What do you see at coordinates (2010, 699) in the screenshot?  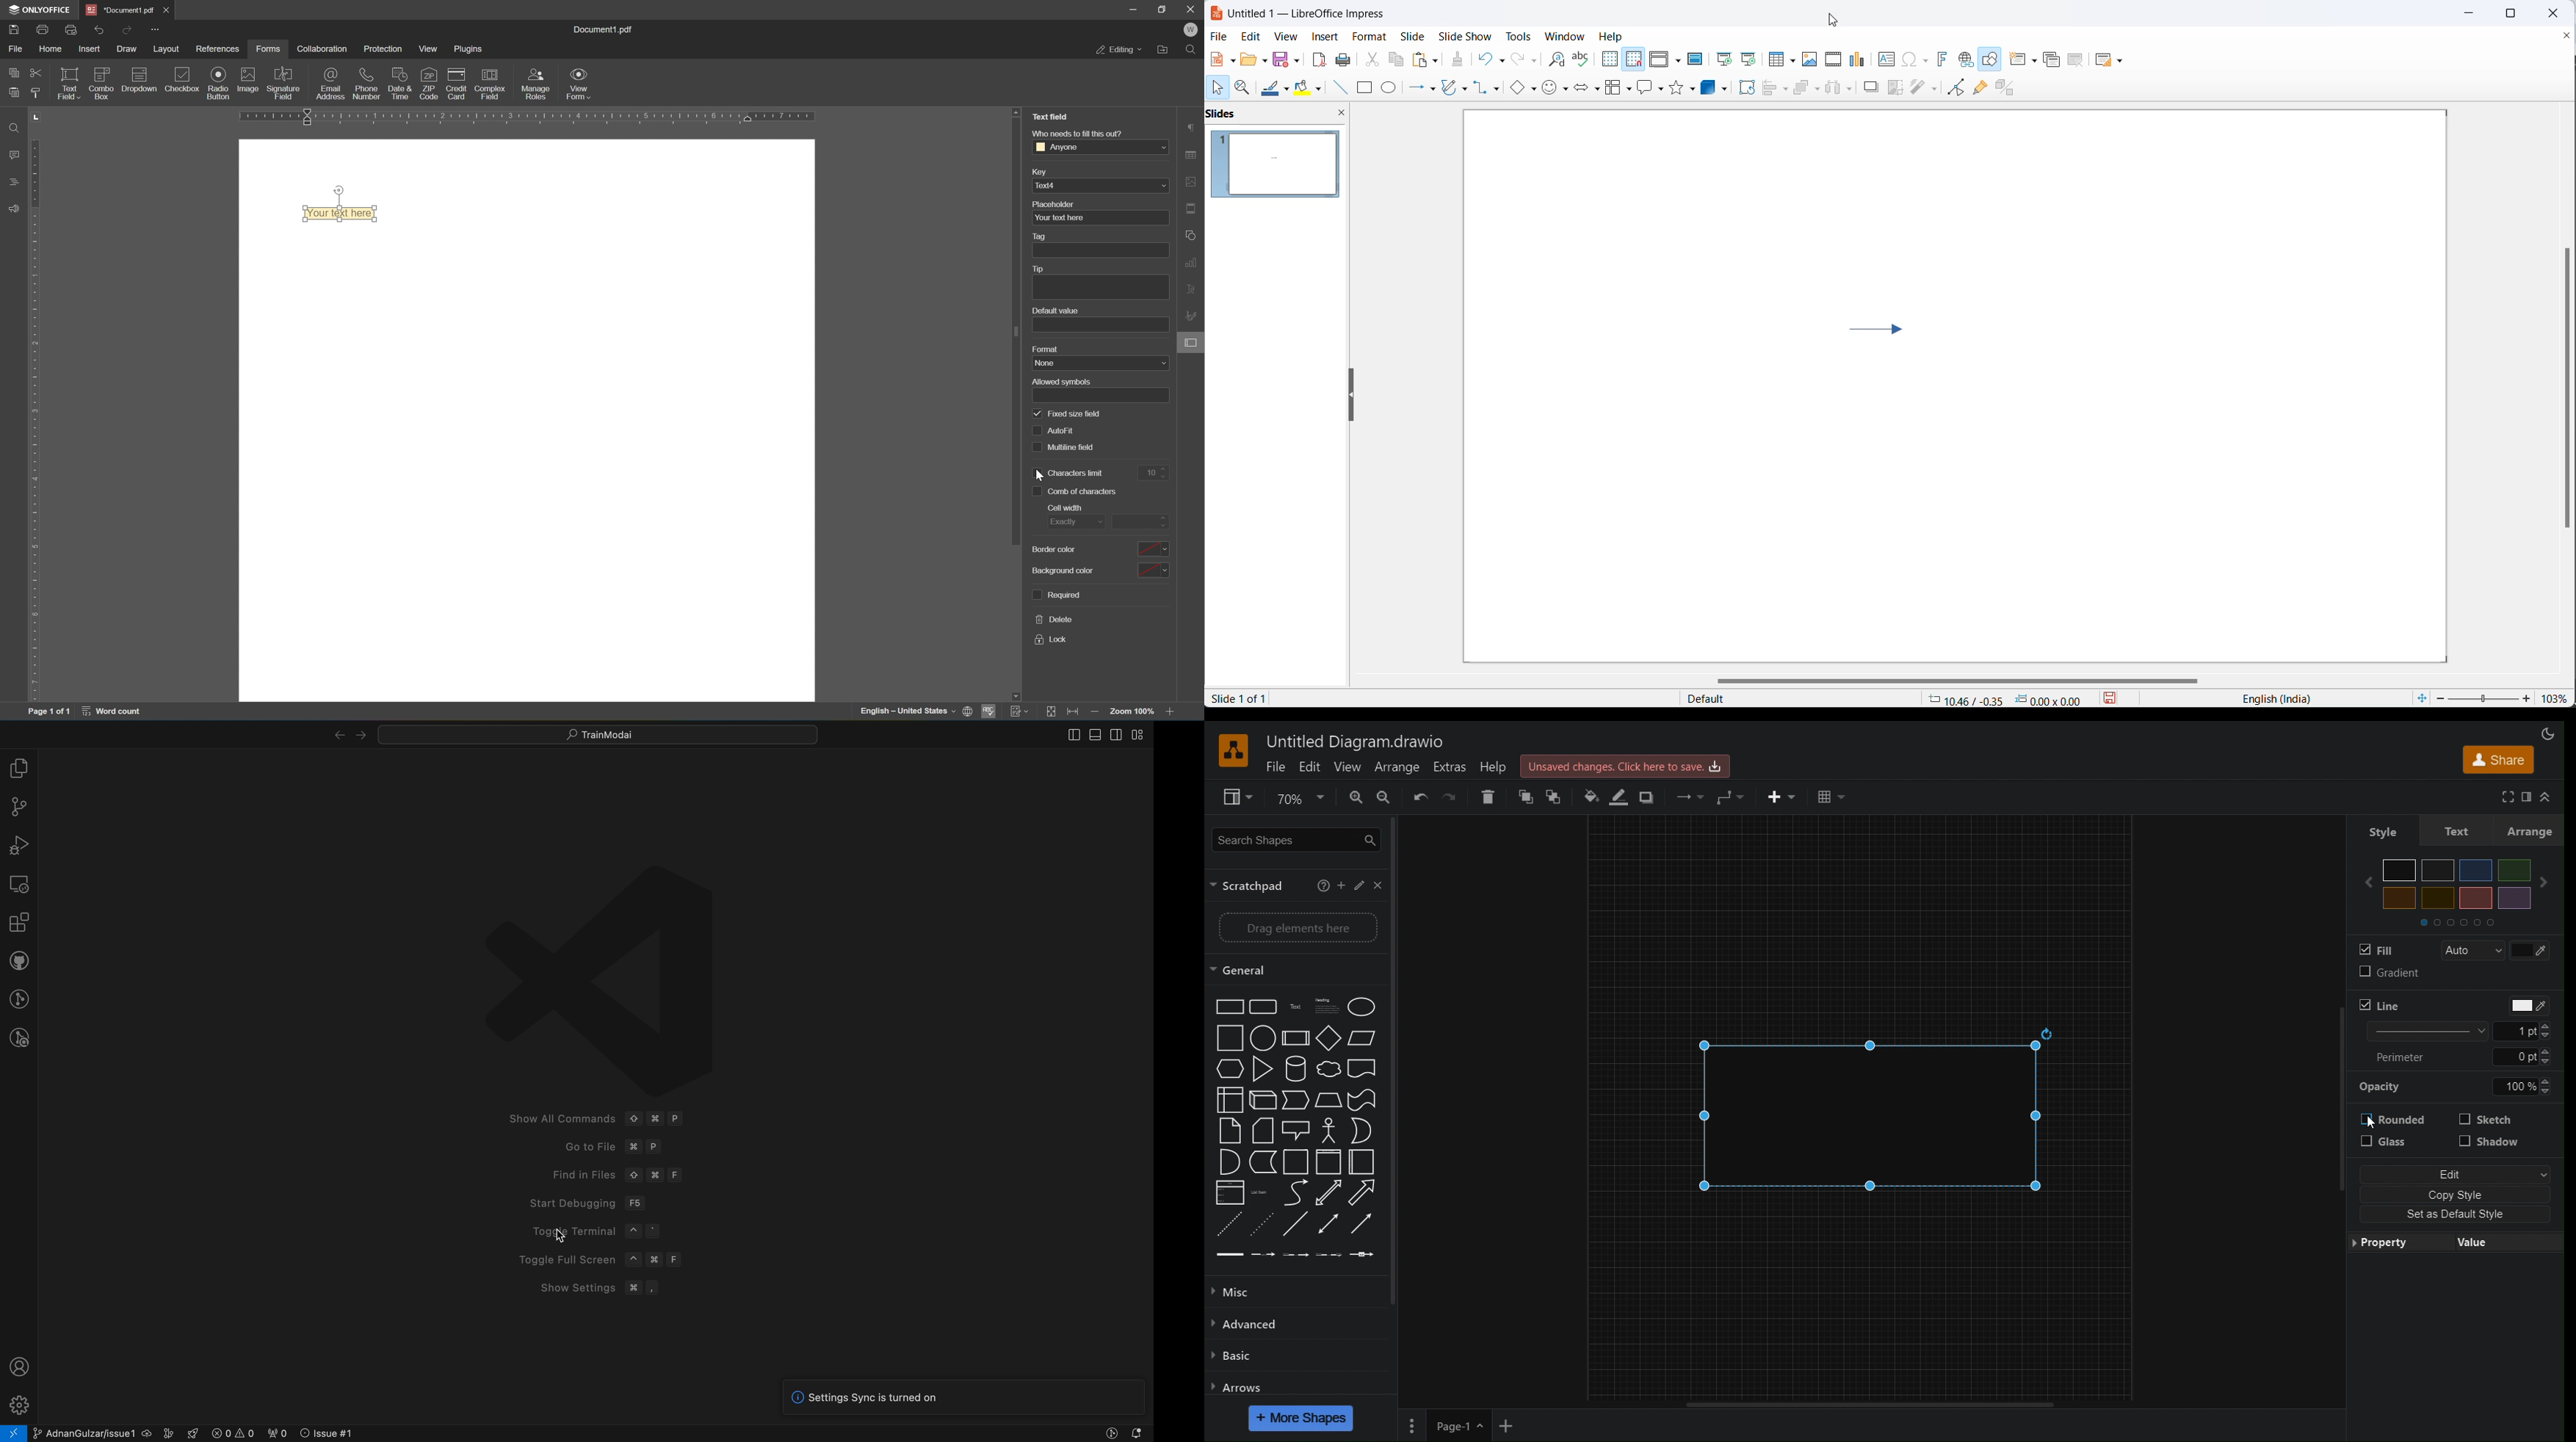 I see `-0.93/0.27 0.00*0.00` at bounding box center [2010, 699].